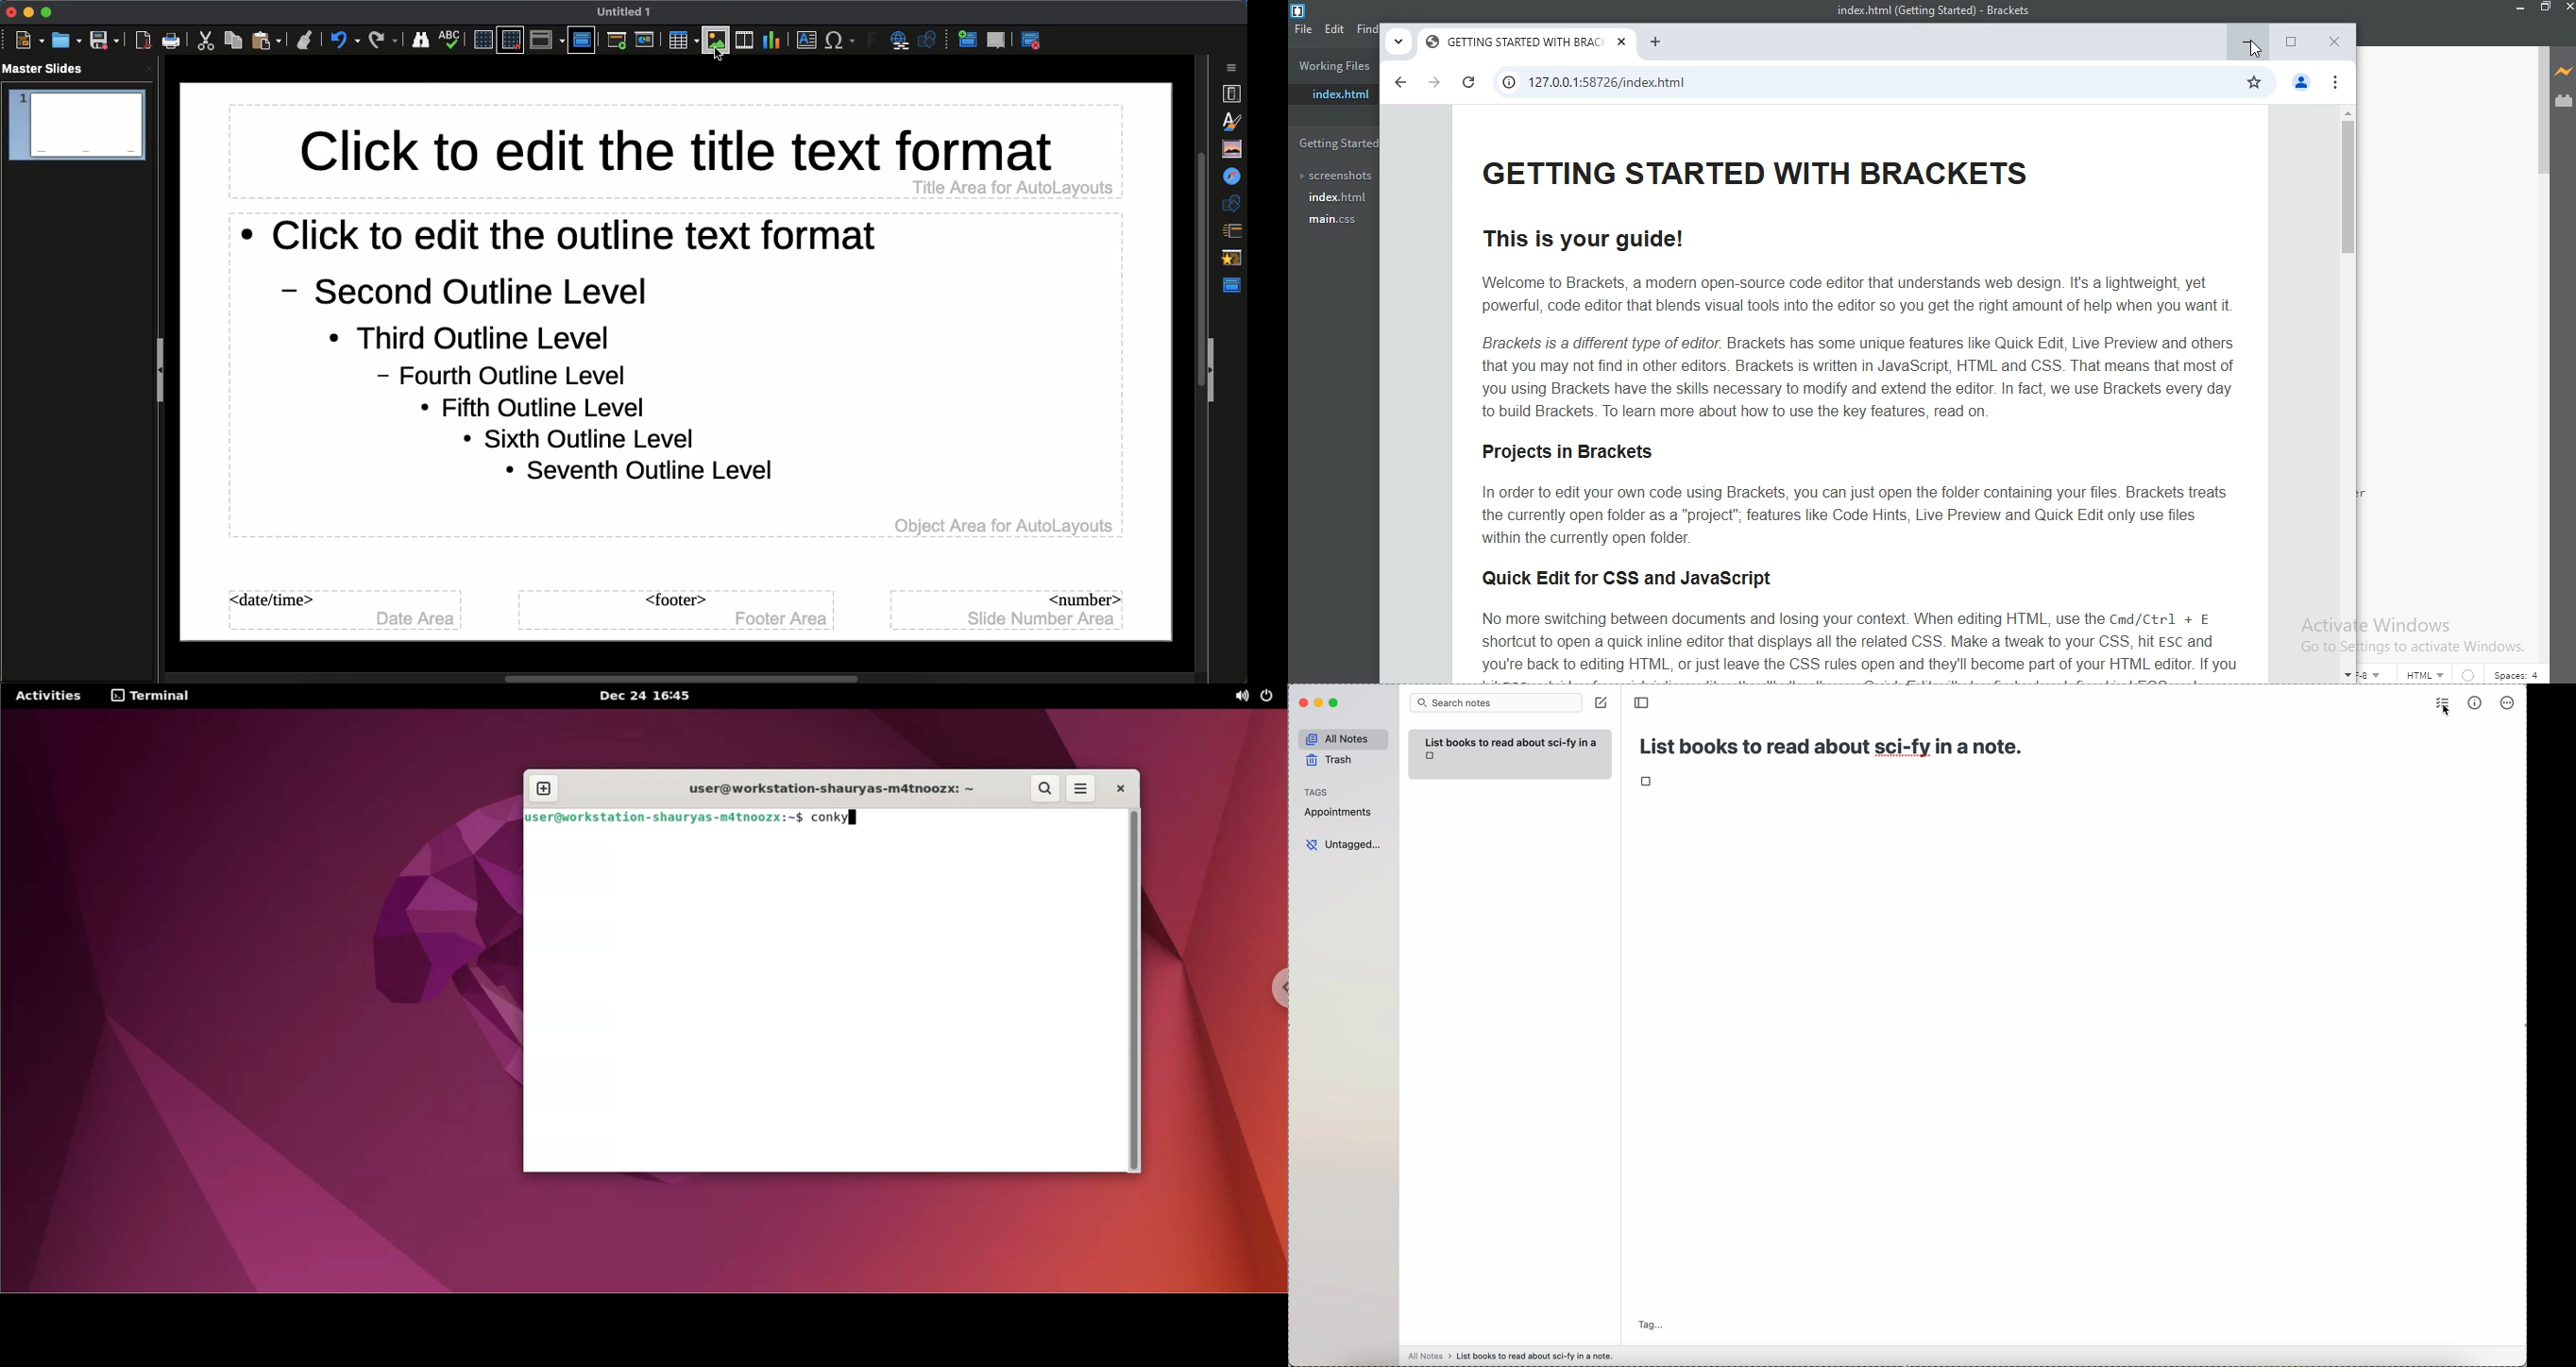  What do you see at coordinates (1341, 737) in the screenshot?
I see `all notes` at bounding box center [1341, 737].